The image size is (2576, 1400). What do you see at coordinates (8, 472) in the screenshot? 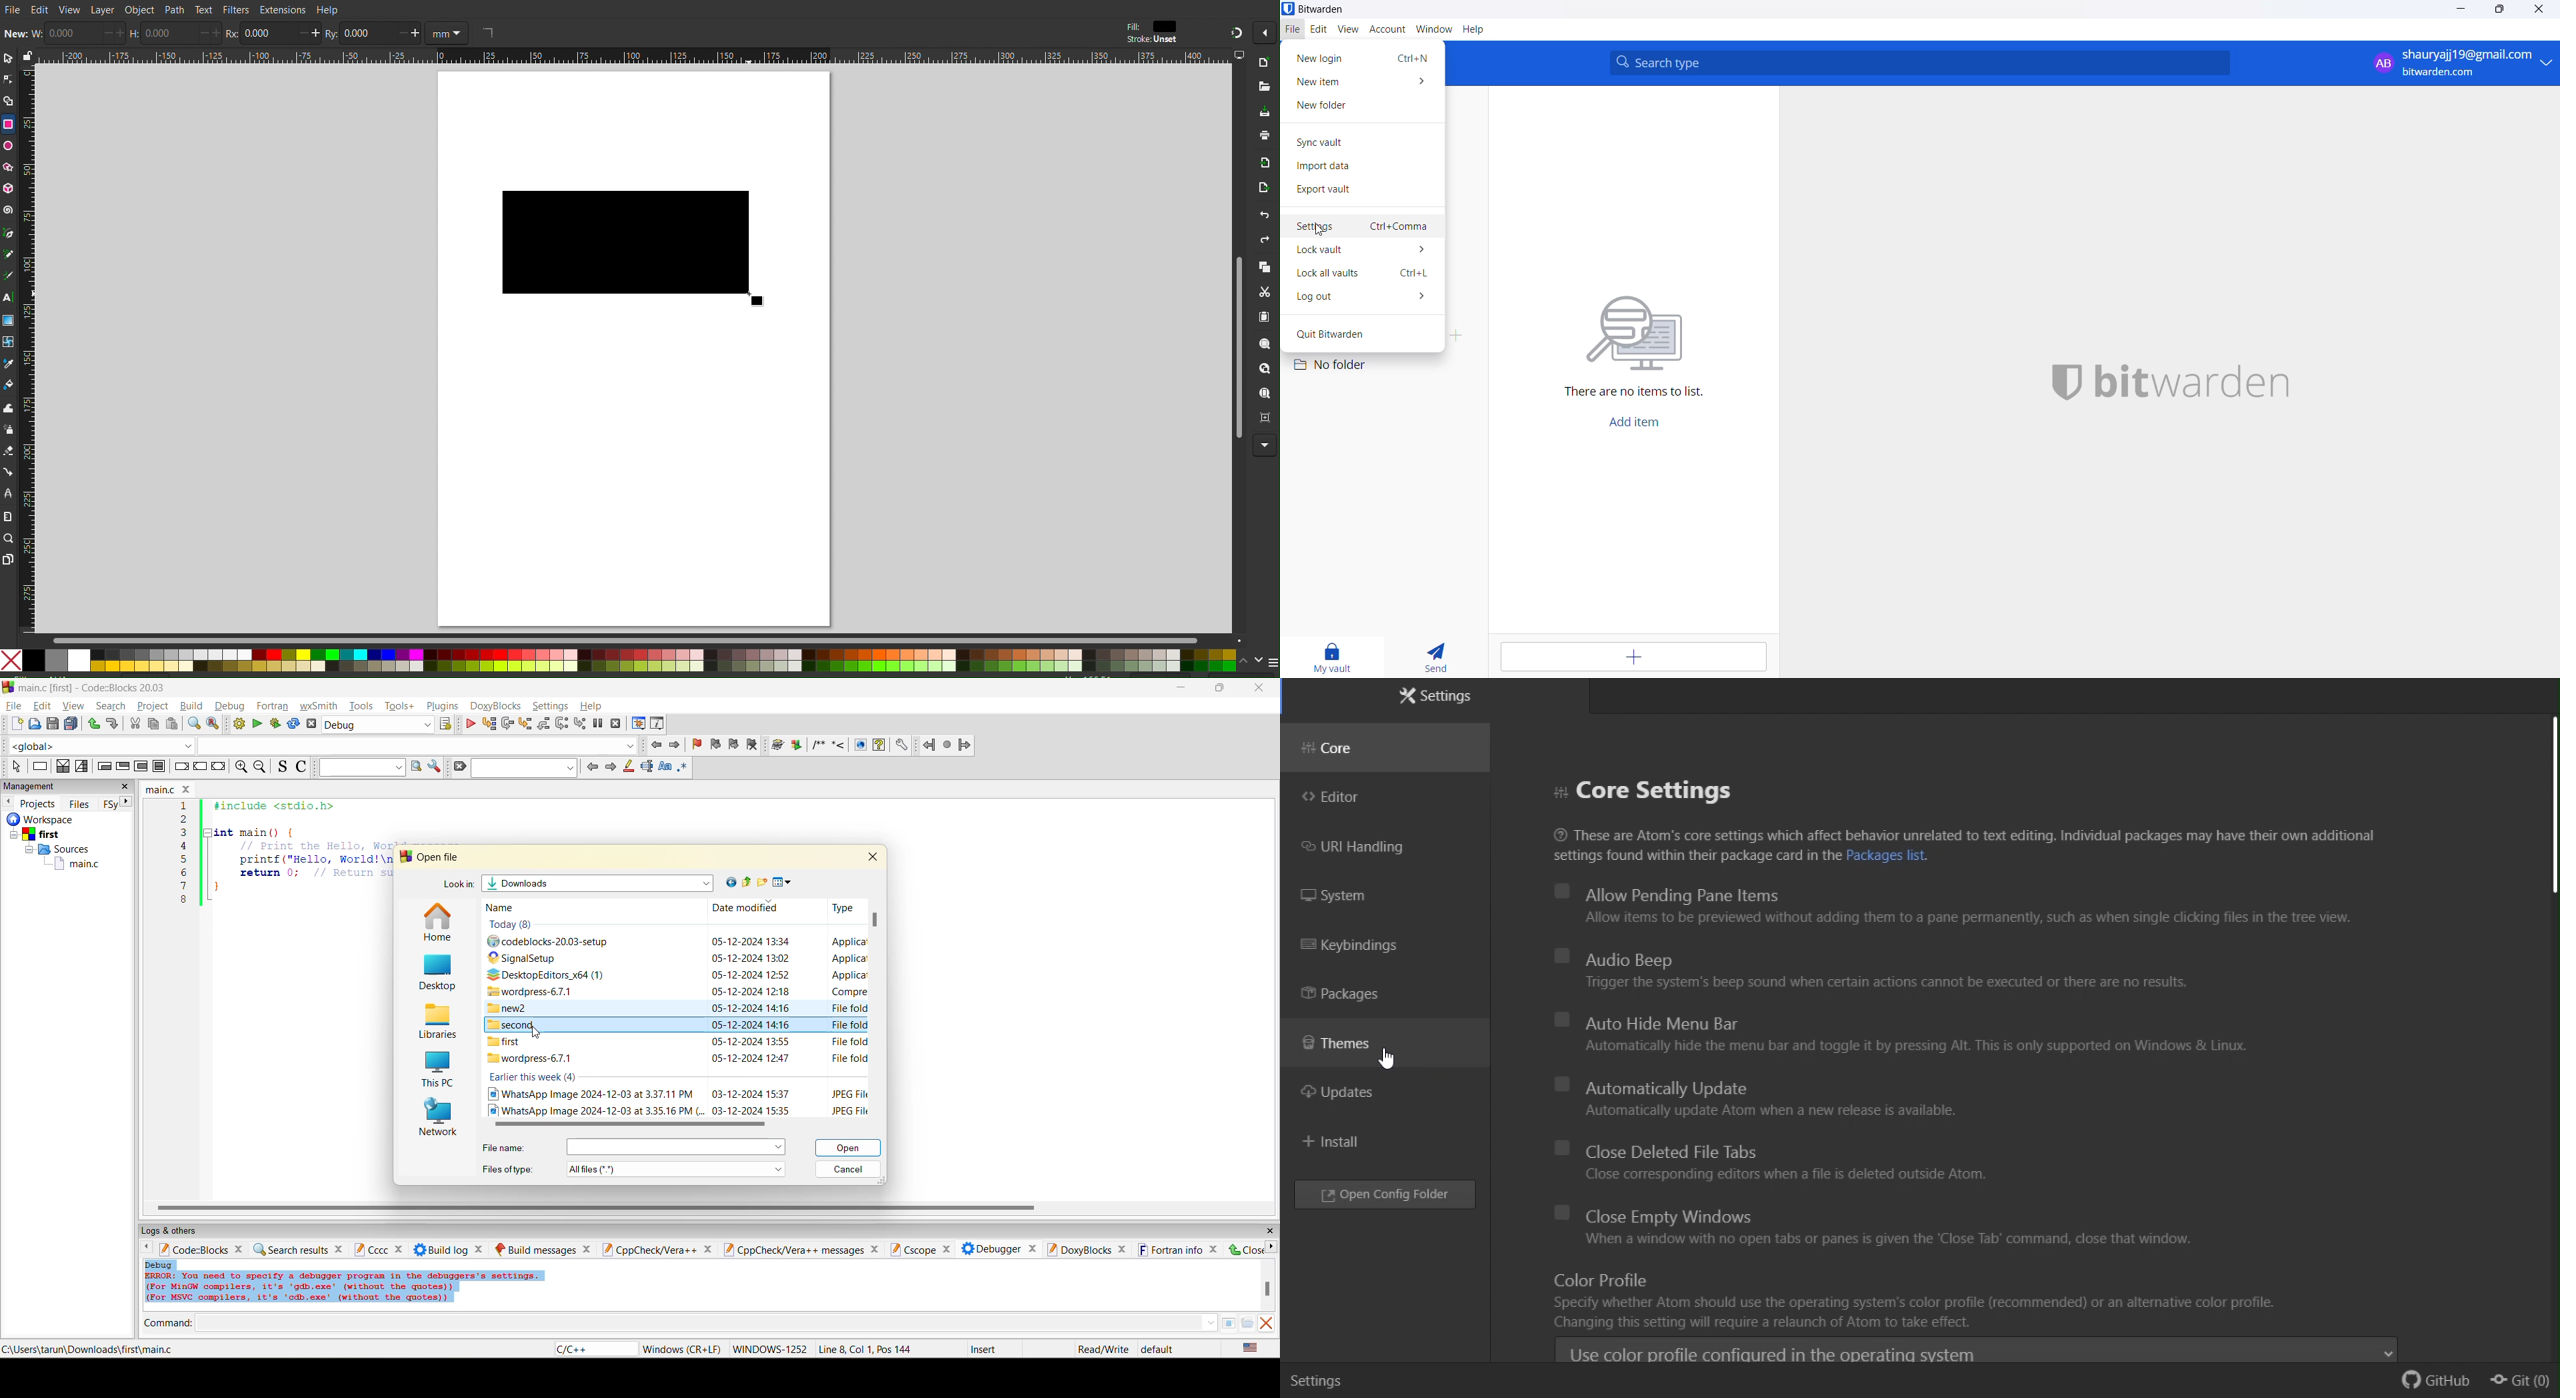
I see `Connection` at bounding box center [8, 472].